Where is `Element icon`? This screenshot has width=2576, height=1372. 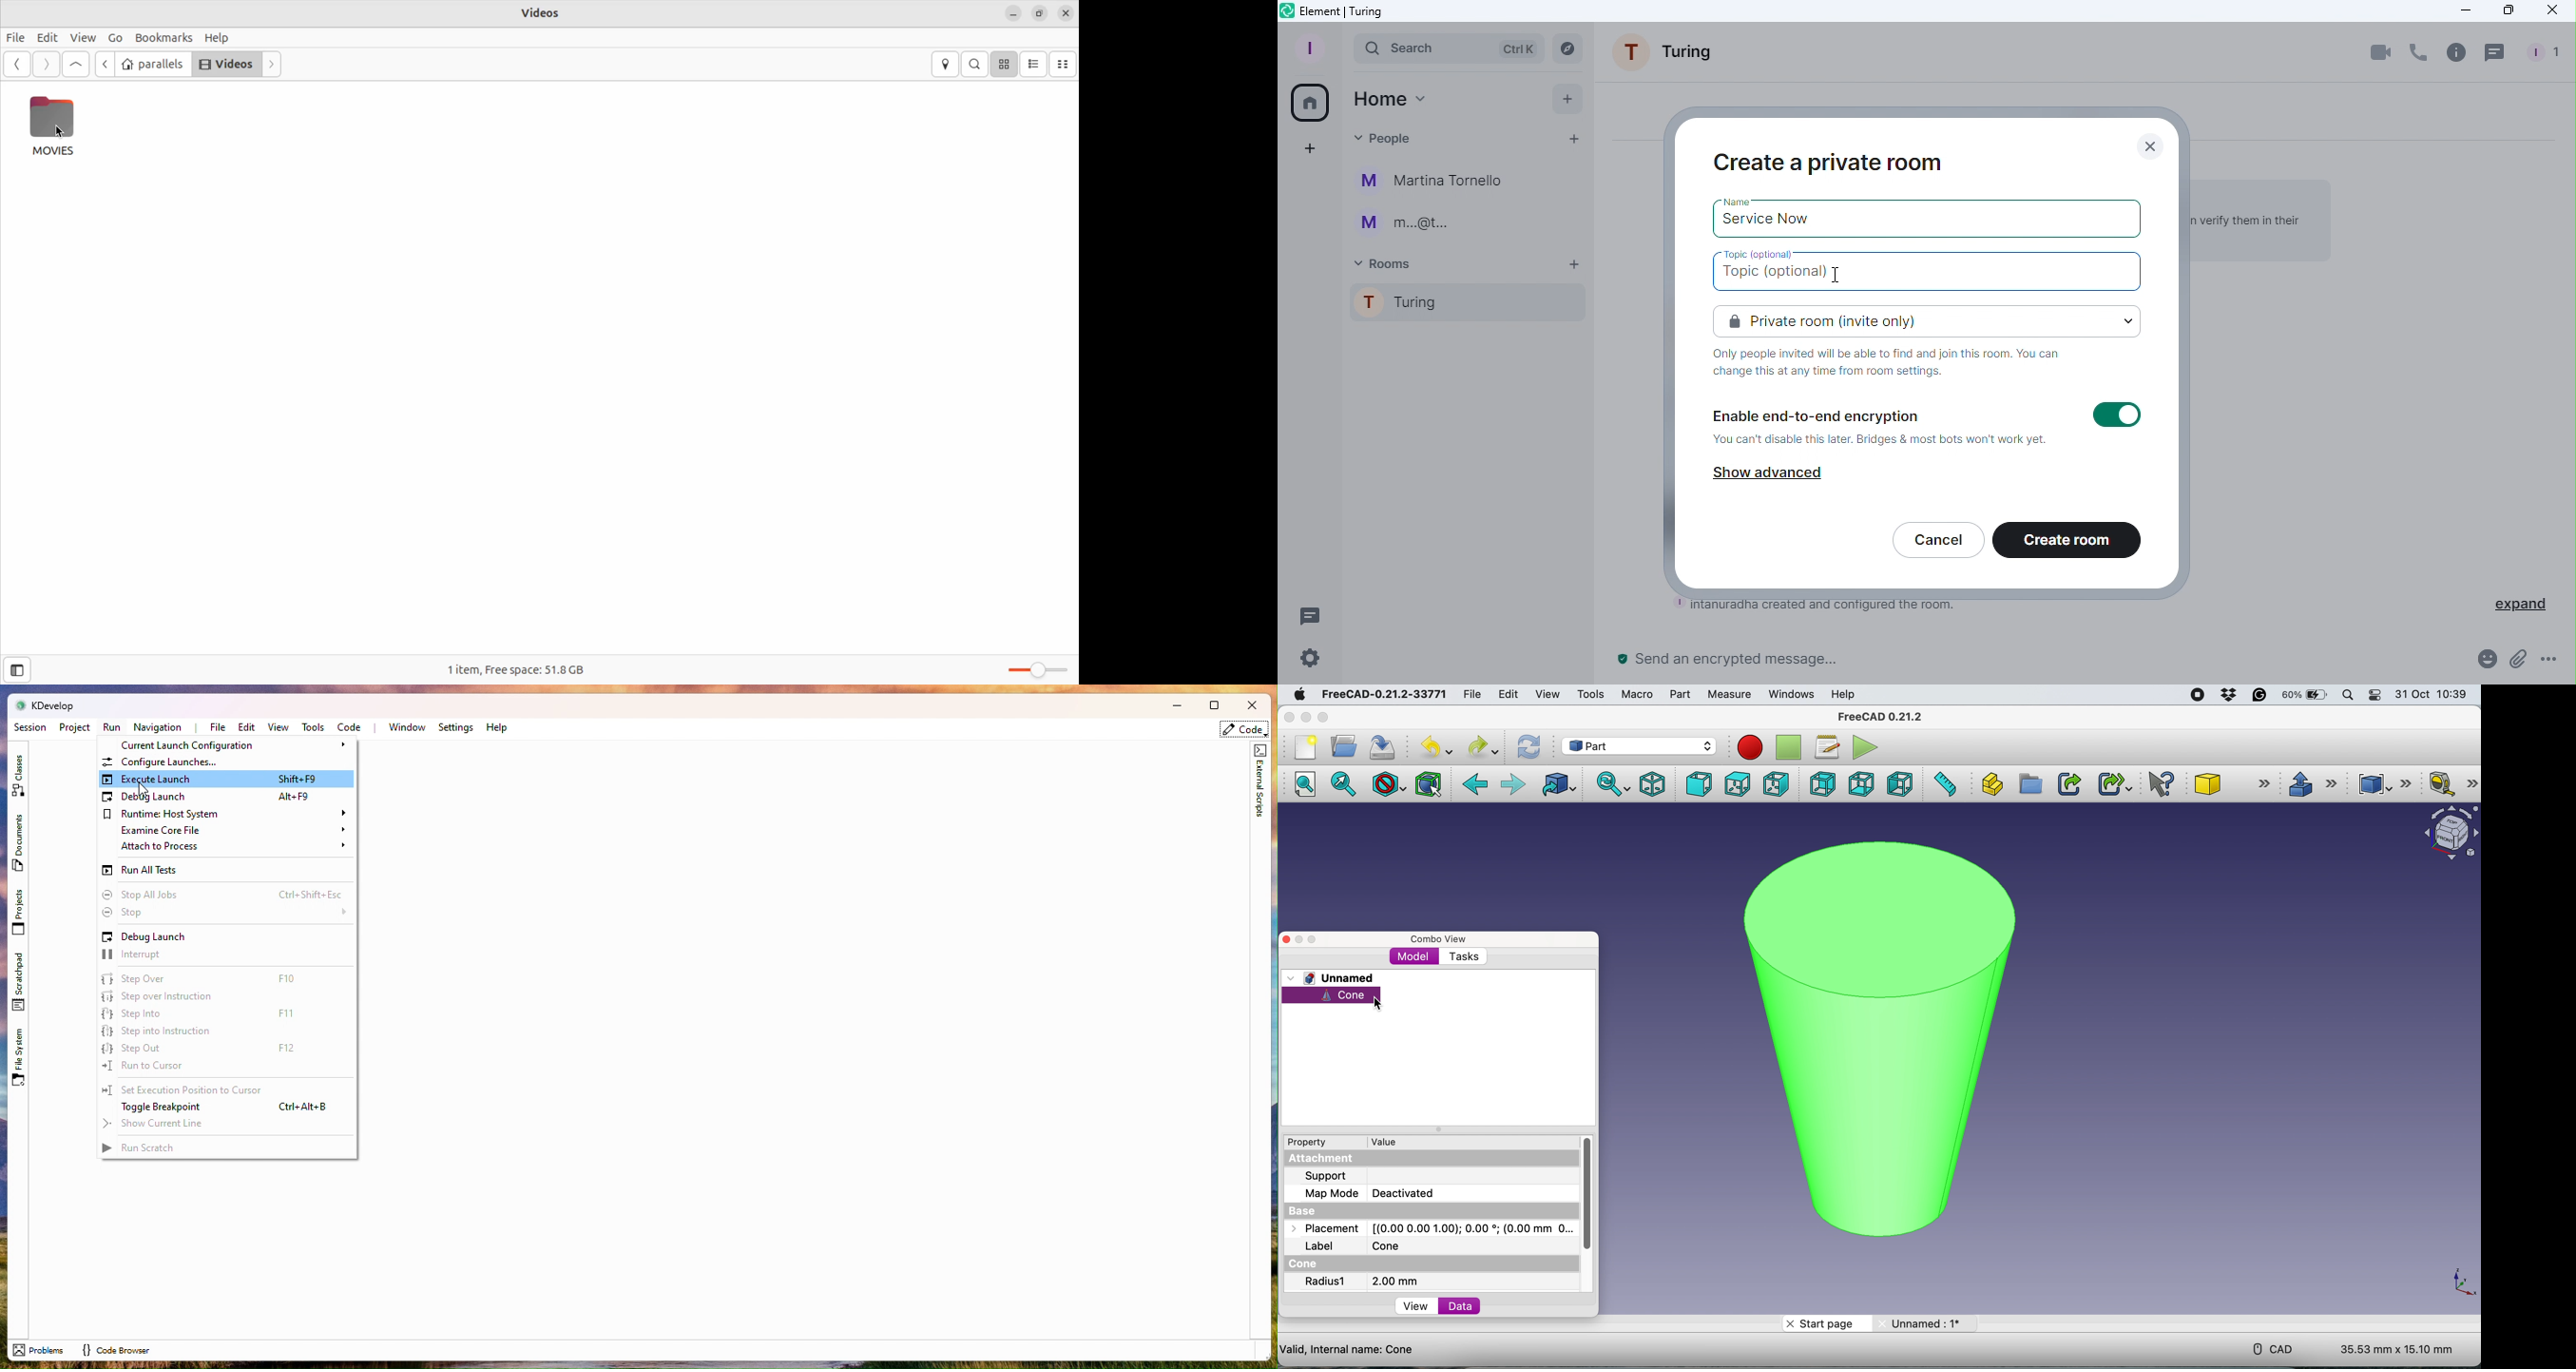
Element icon is located at coordinates (1343, 11).